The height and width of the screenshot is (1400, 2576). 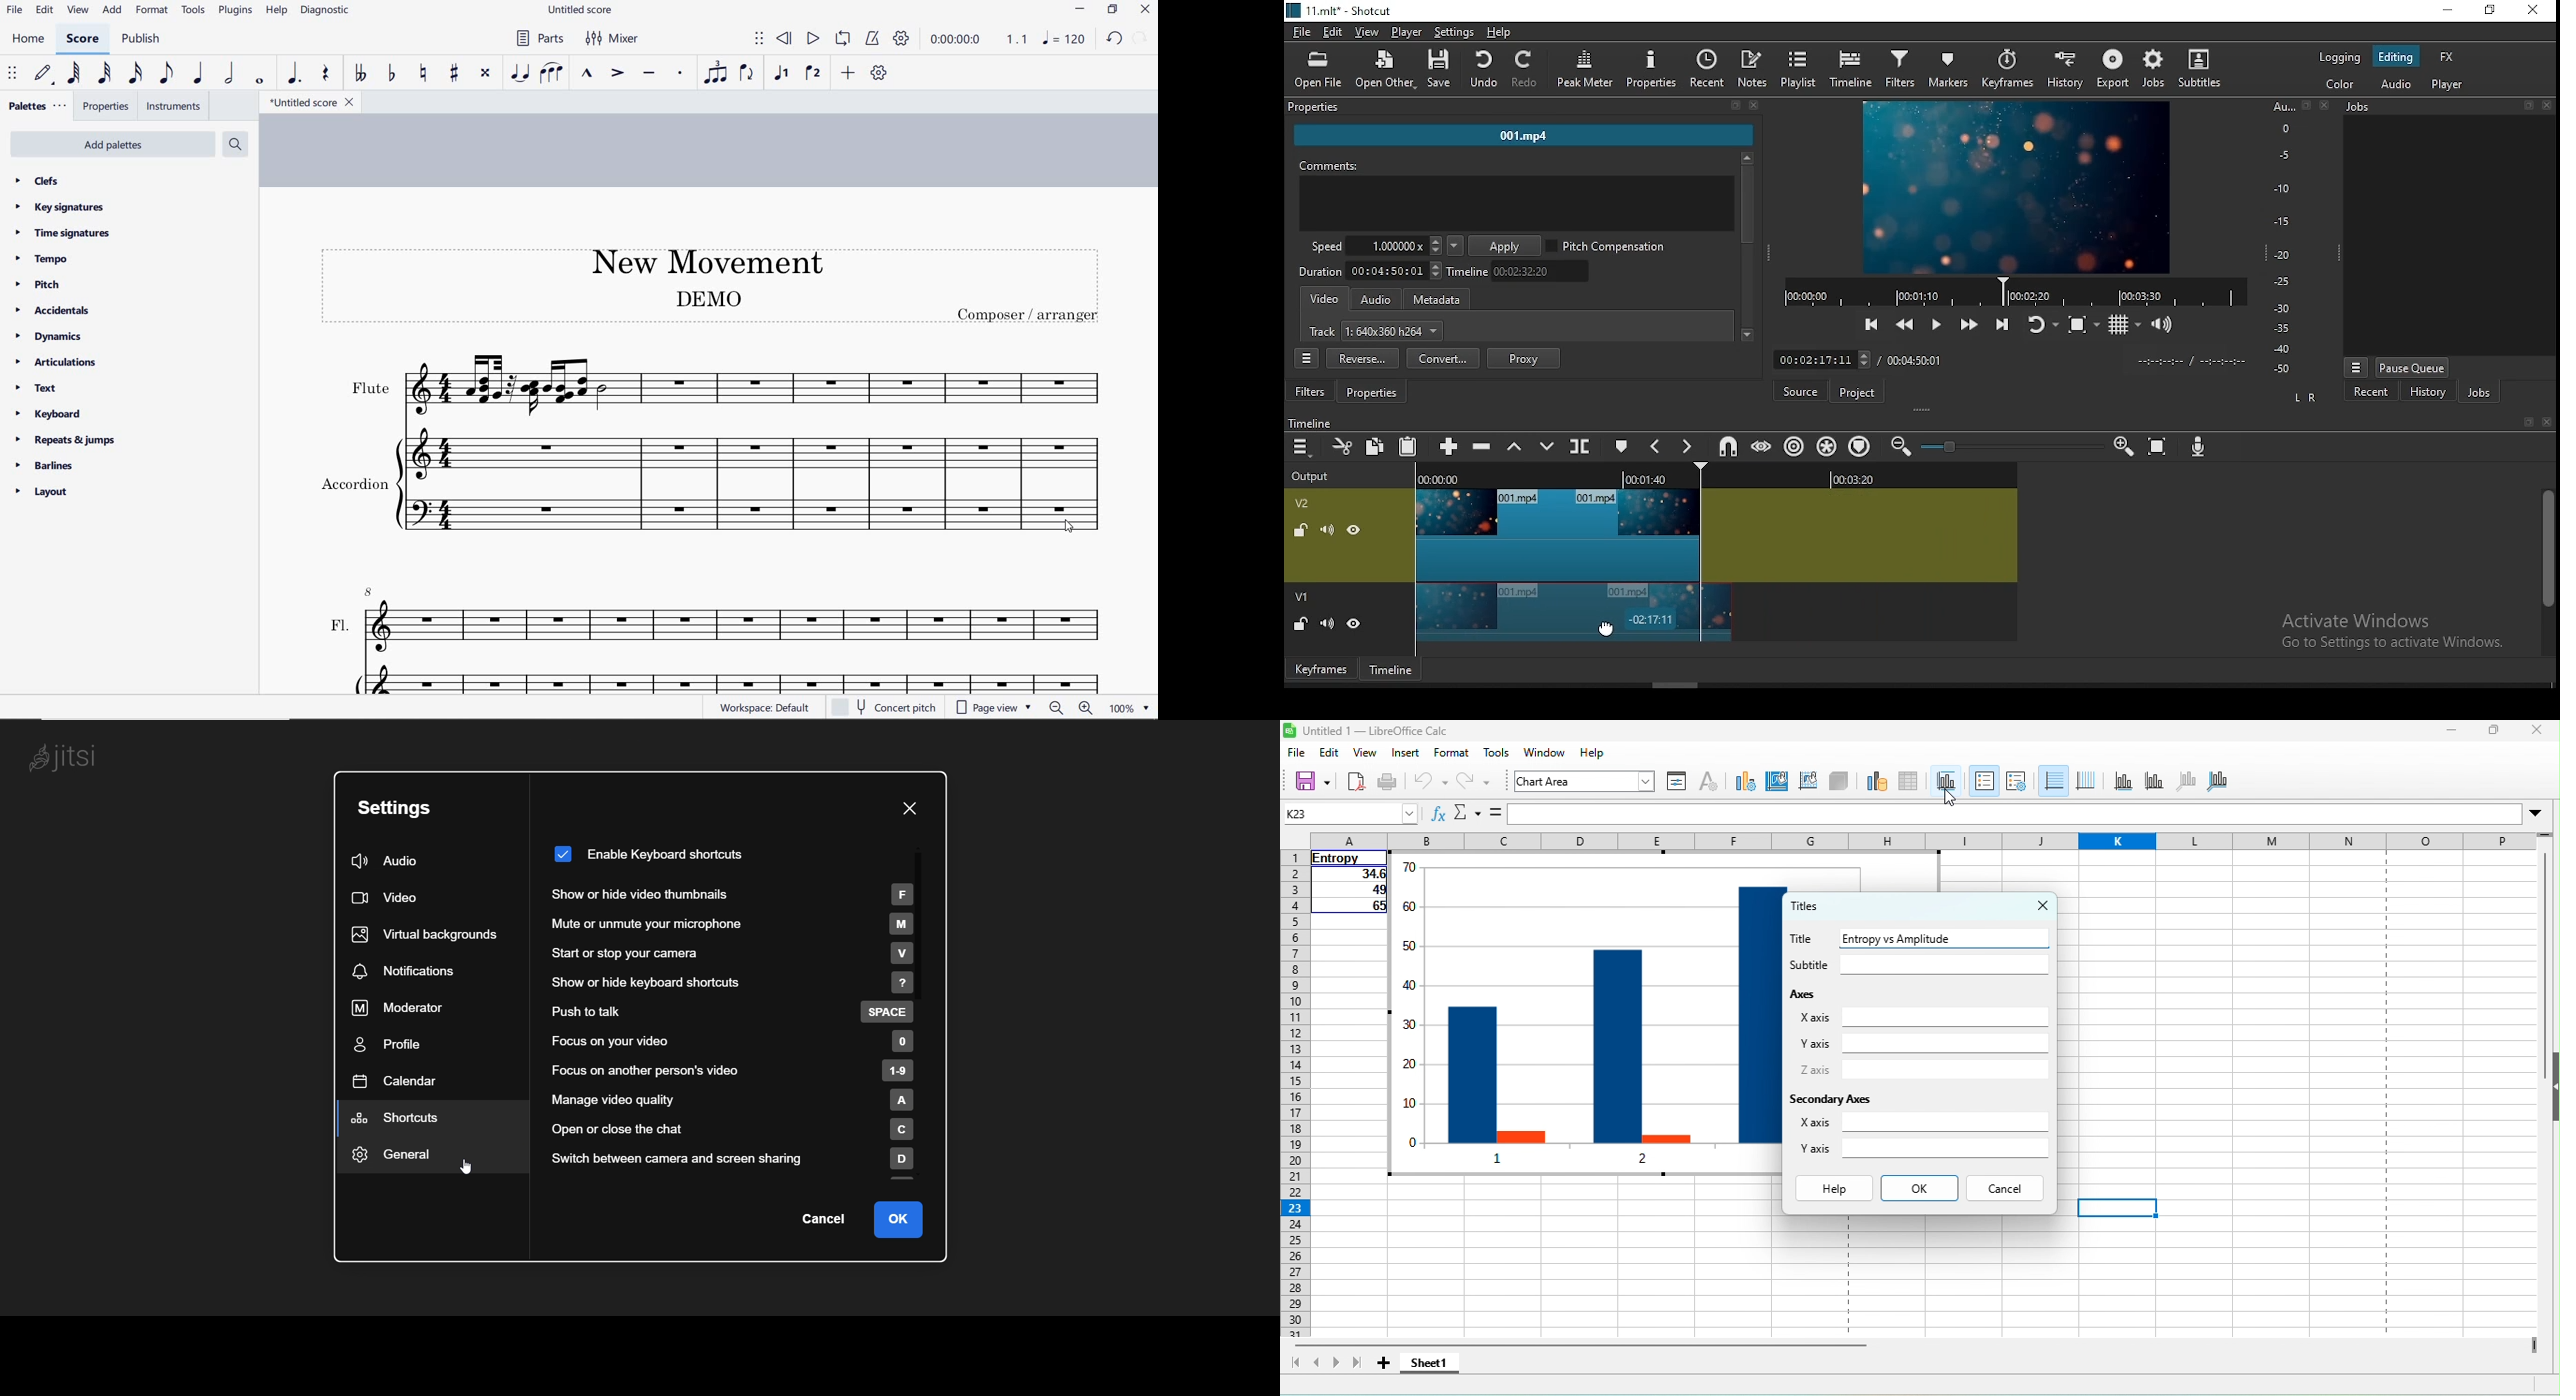 What do you see at coordinates (903, 38) in the screenshot?
I see `playback settings` at bounding box center [903, 38].